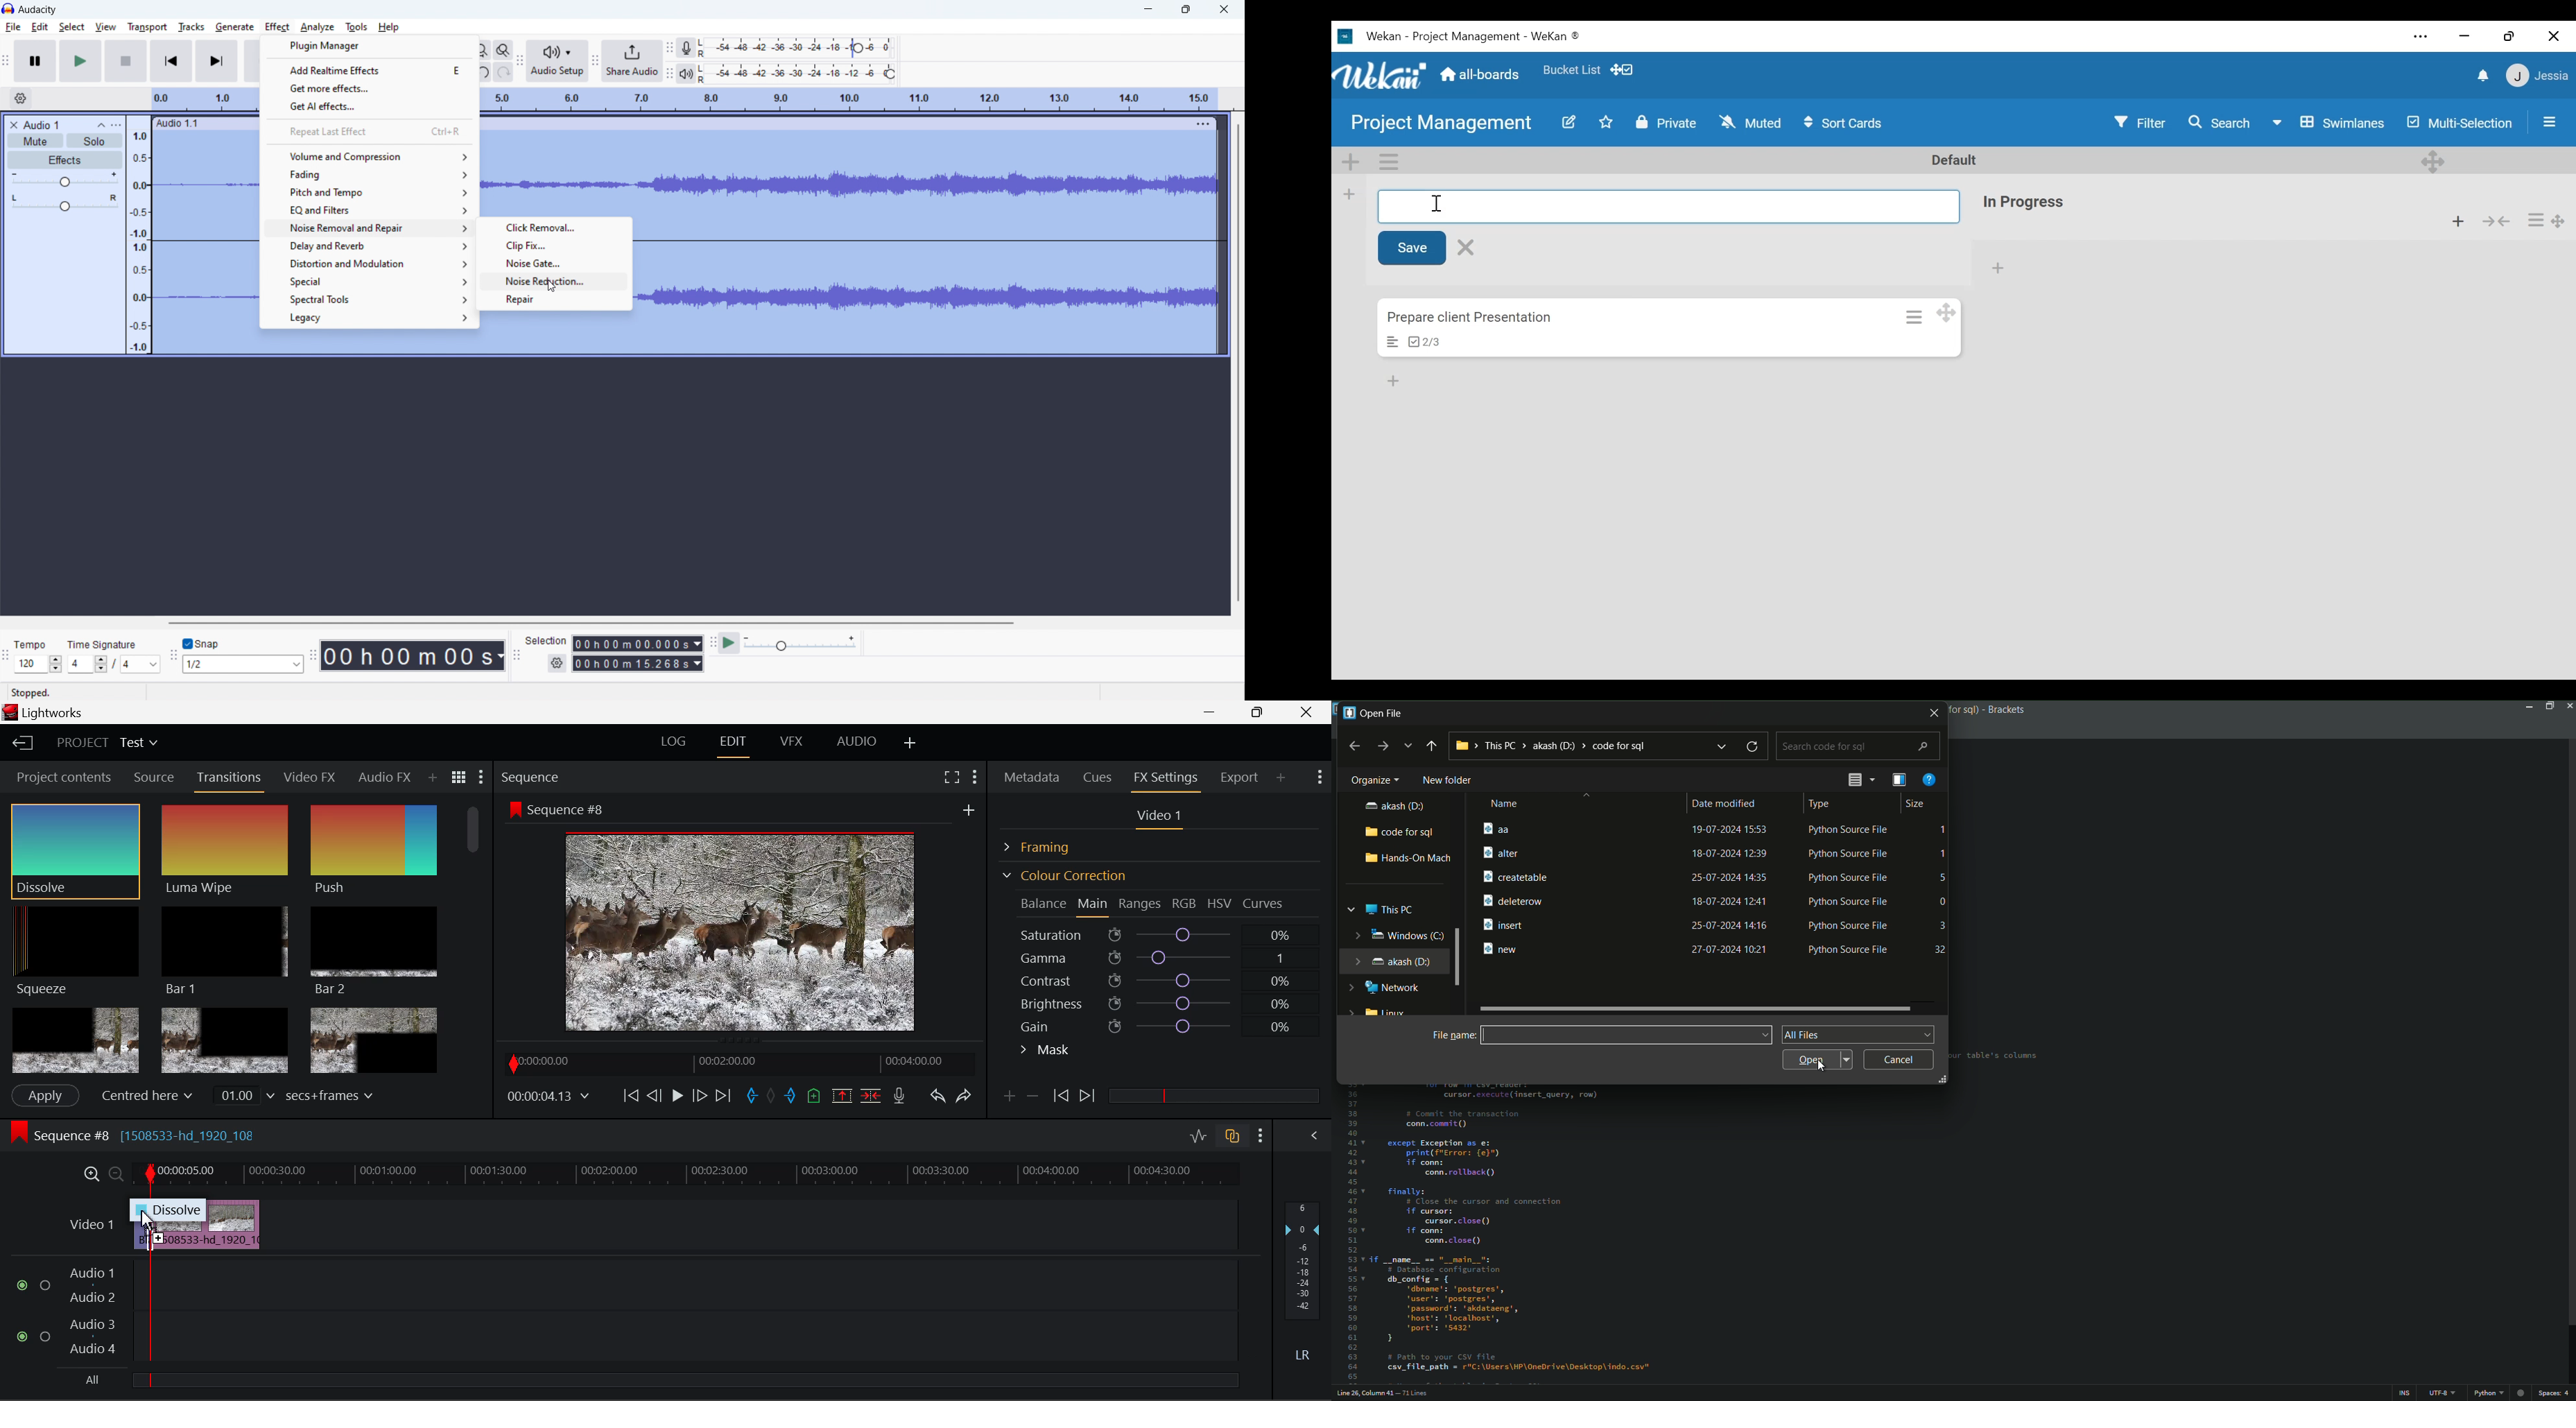 The image size is (2576, 1428). Describe the element at coordinates (366, 263) in the screenshot. I see `distortion and modulation` at that location.